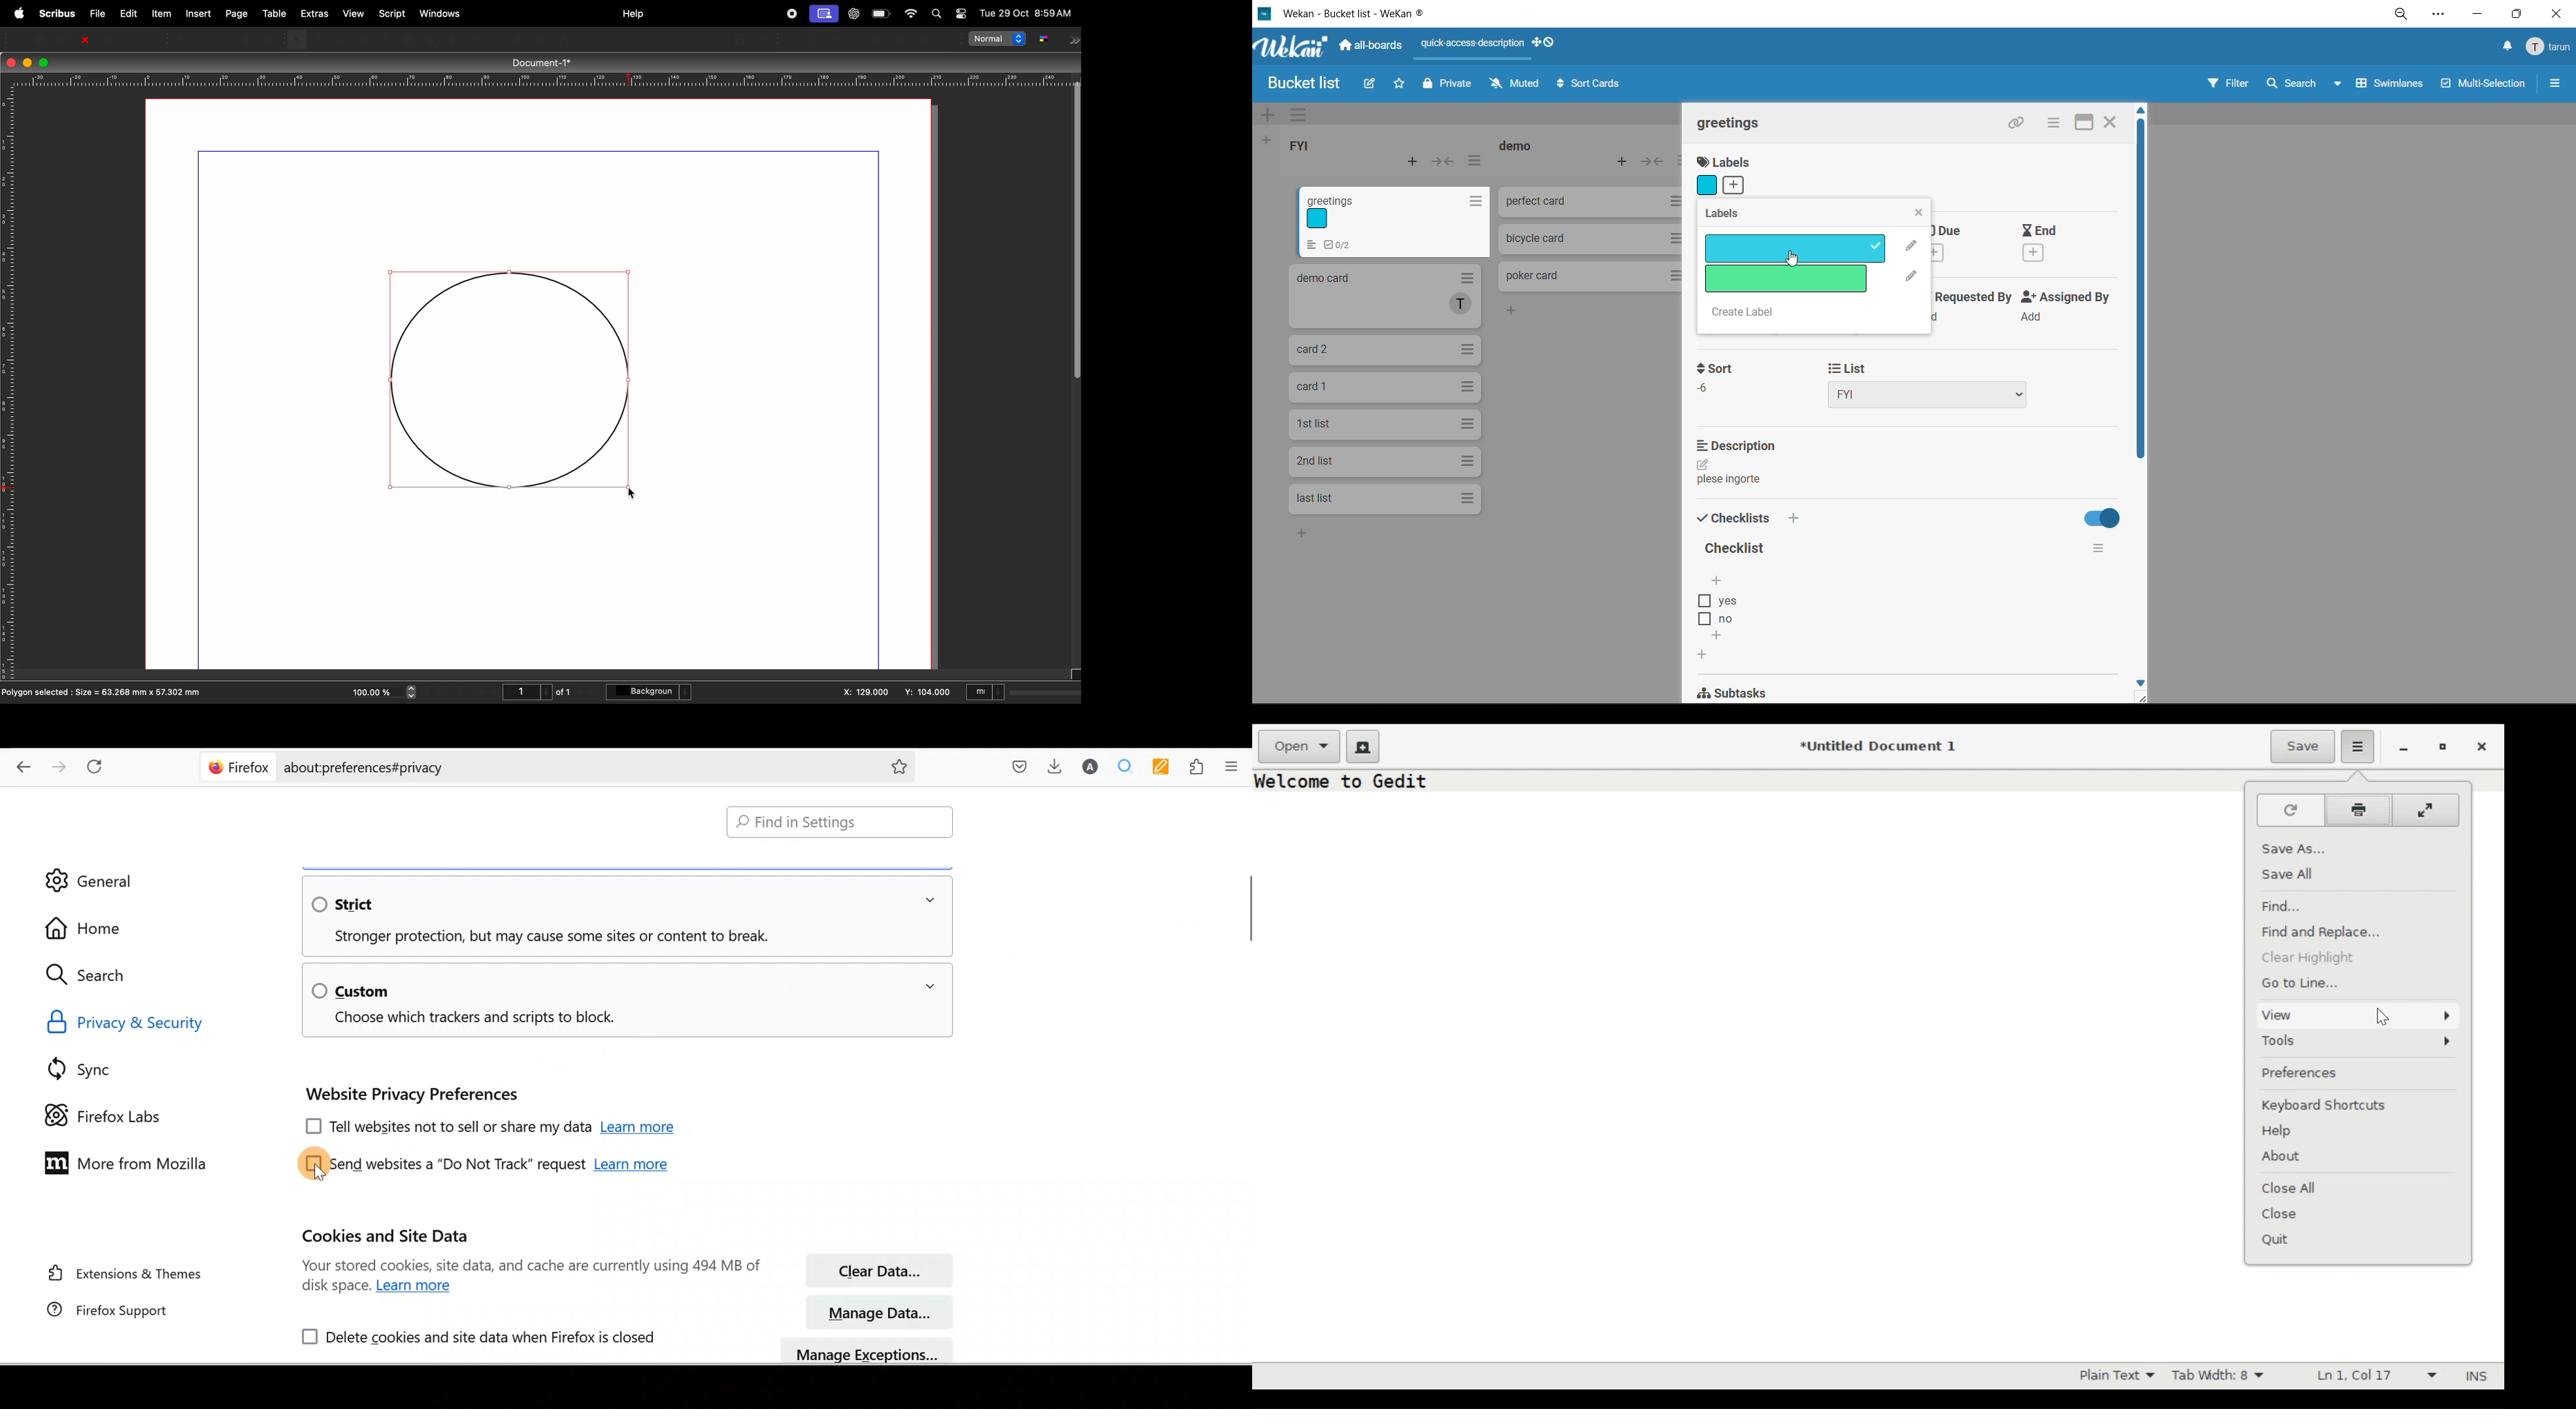 This screenshot has height=1428, width=2576. What do you see at coordinates (1385, 348) in the screenshot?
I see `card 3` at bounding box center [1385, 348].